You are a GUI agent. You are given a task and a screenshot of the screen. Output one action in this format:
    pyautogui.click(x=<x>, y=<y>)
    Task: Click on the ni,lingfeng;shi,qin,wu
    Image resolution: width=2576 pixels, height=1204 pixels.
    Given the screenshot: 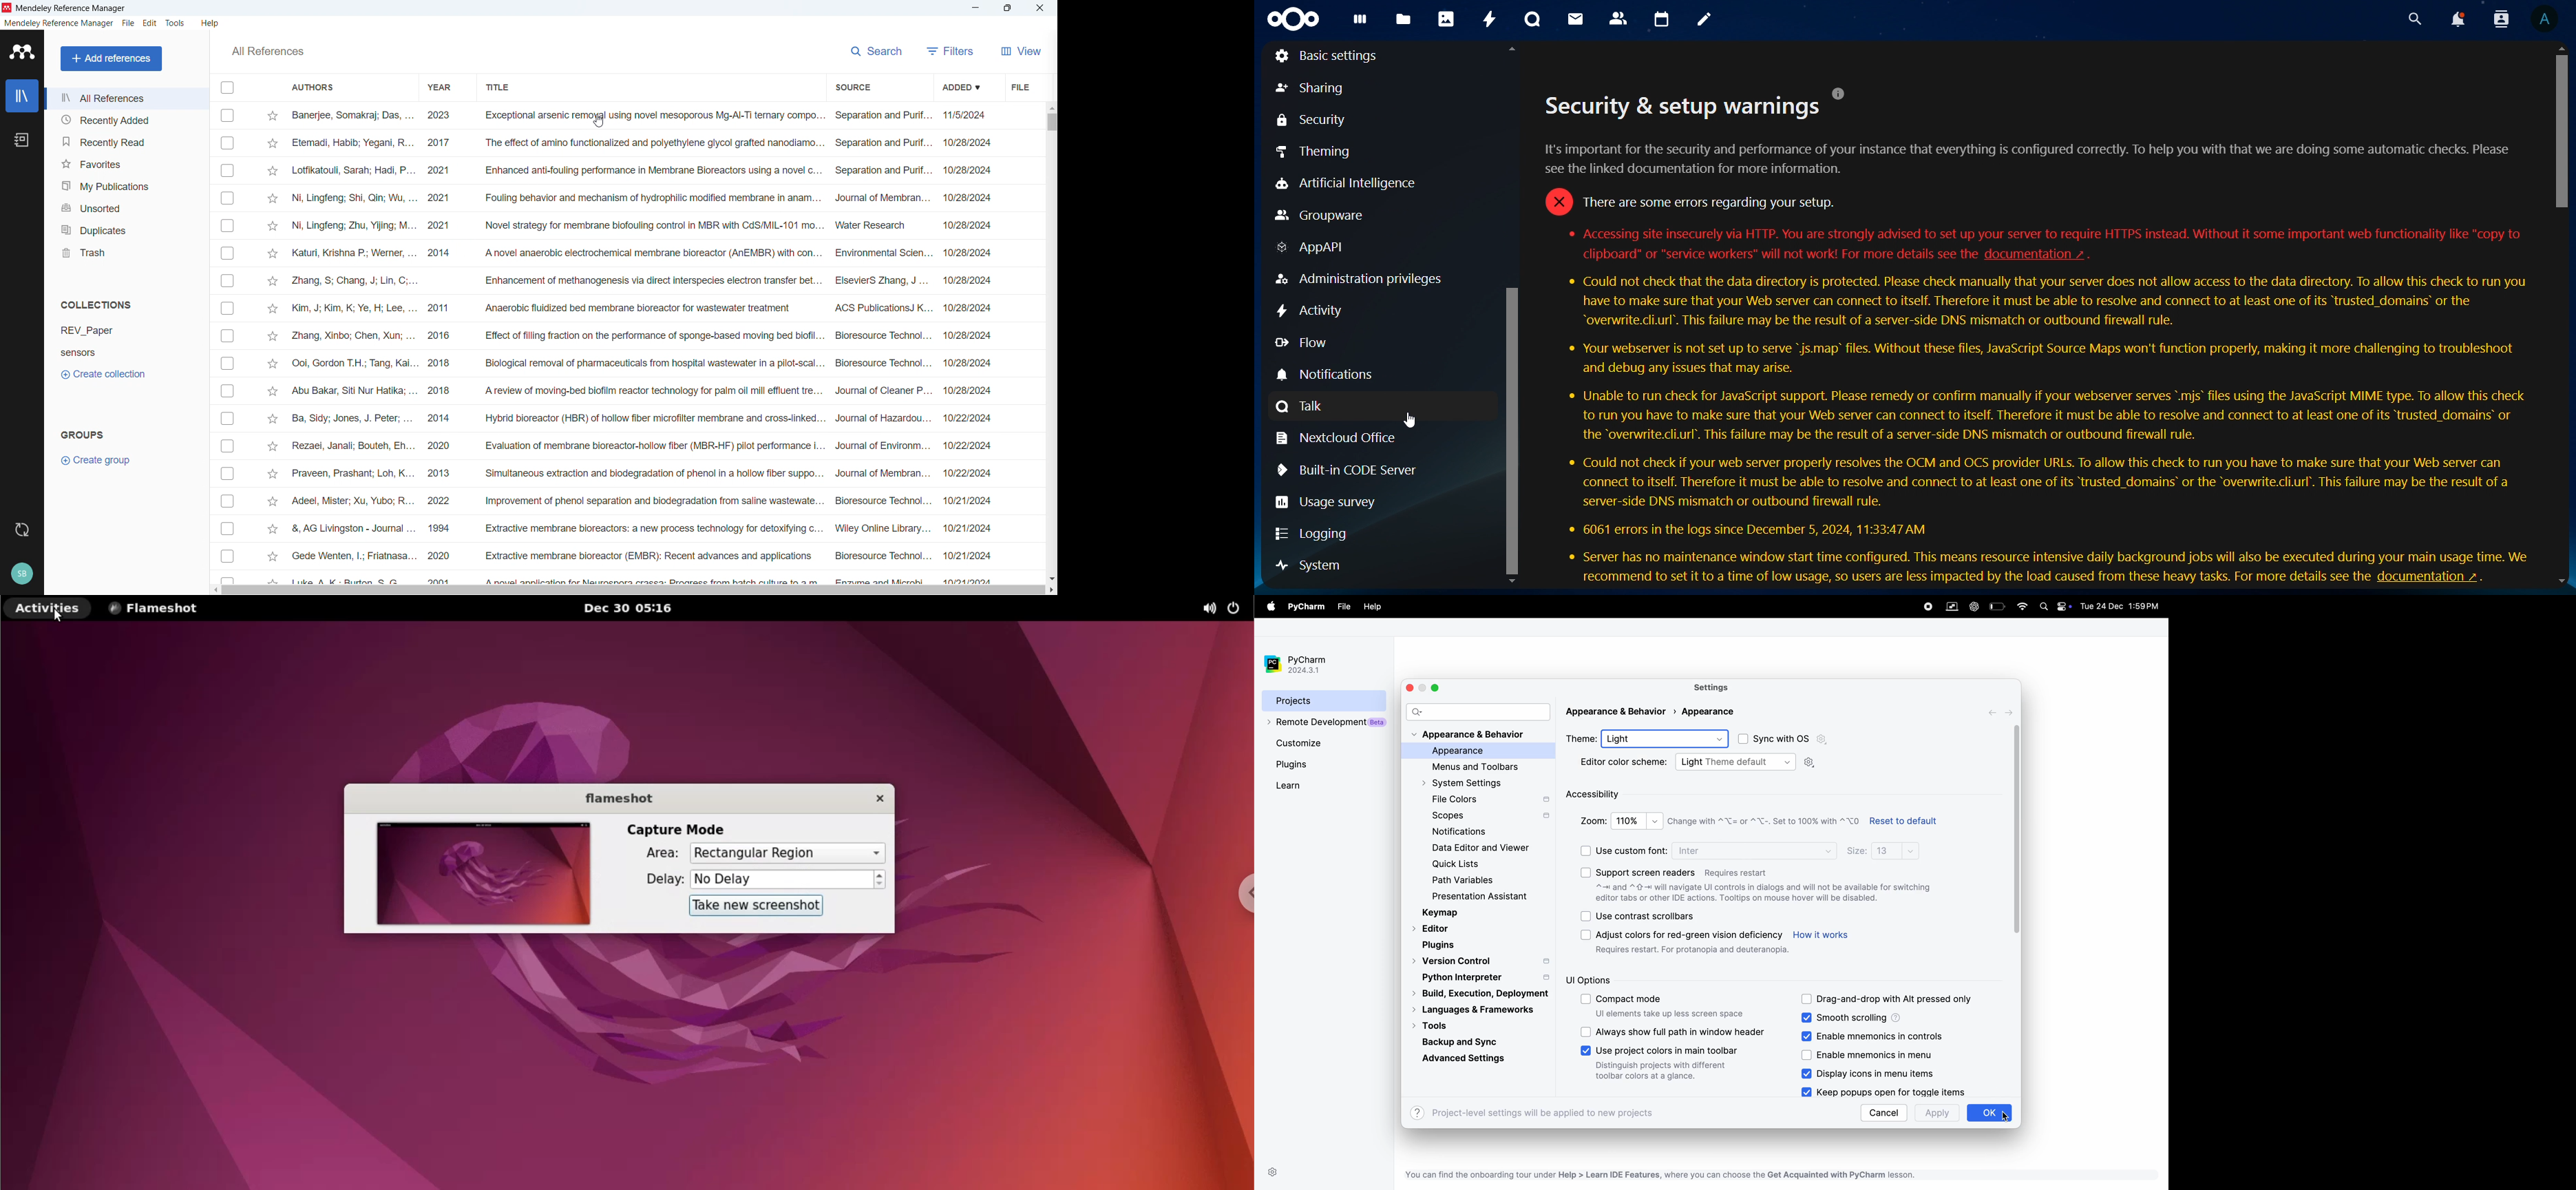 What is the action you would take?
    pyautogui.click(x=355, y=197)
    